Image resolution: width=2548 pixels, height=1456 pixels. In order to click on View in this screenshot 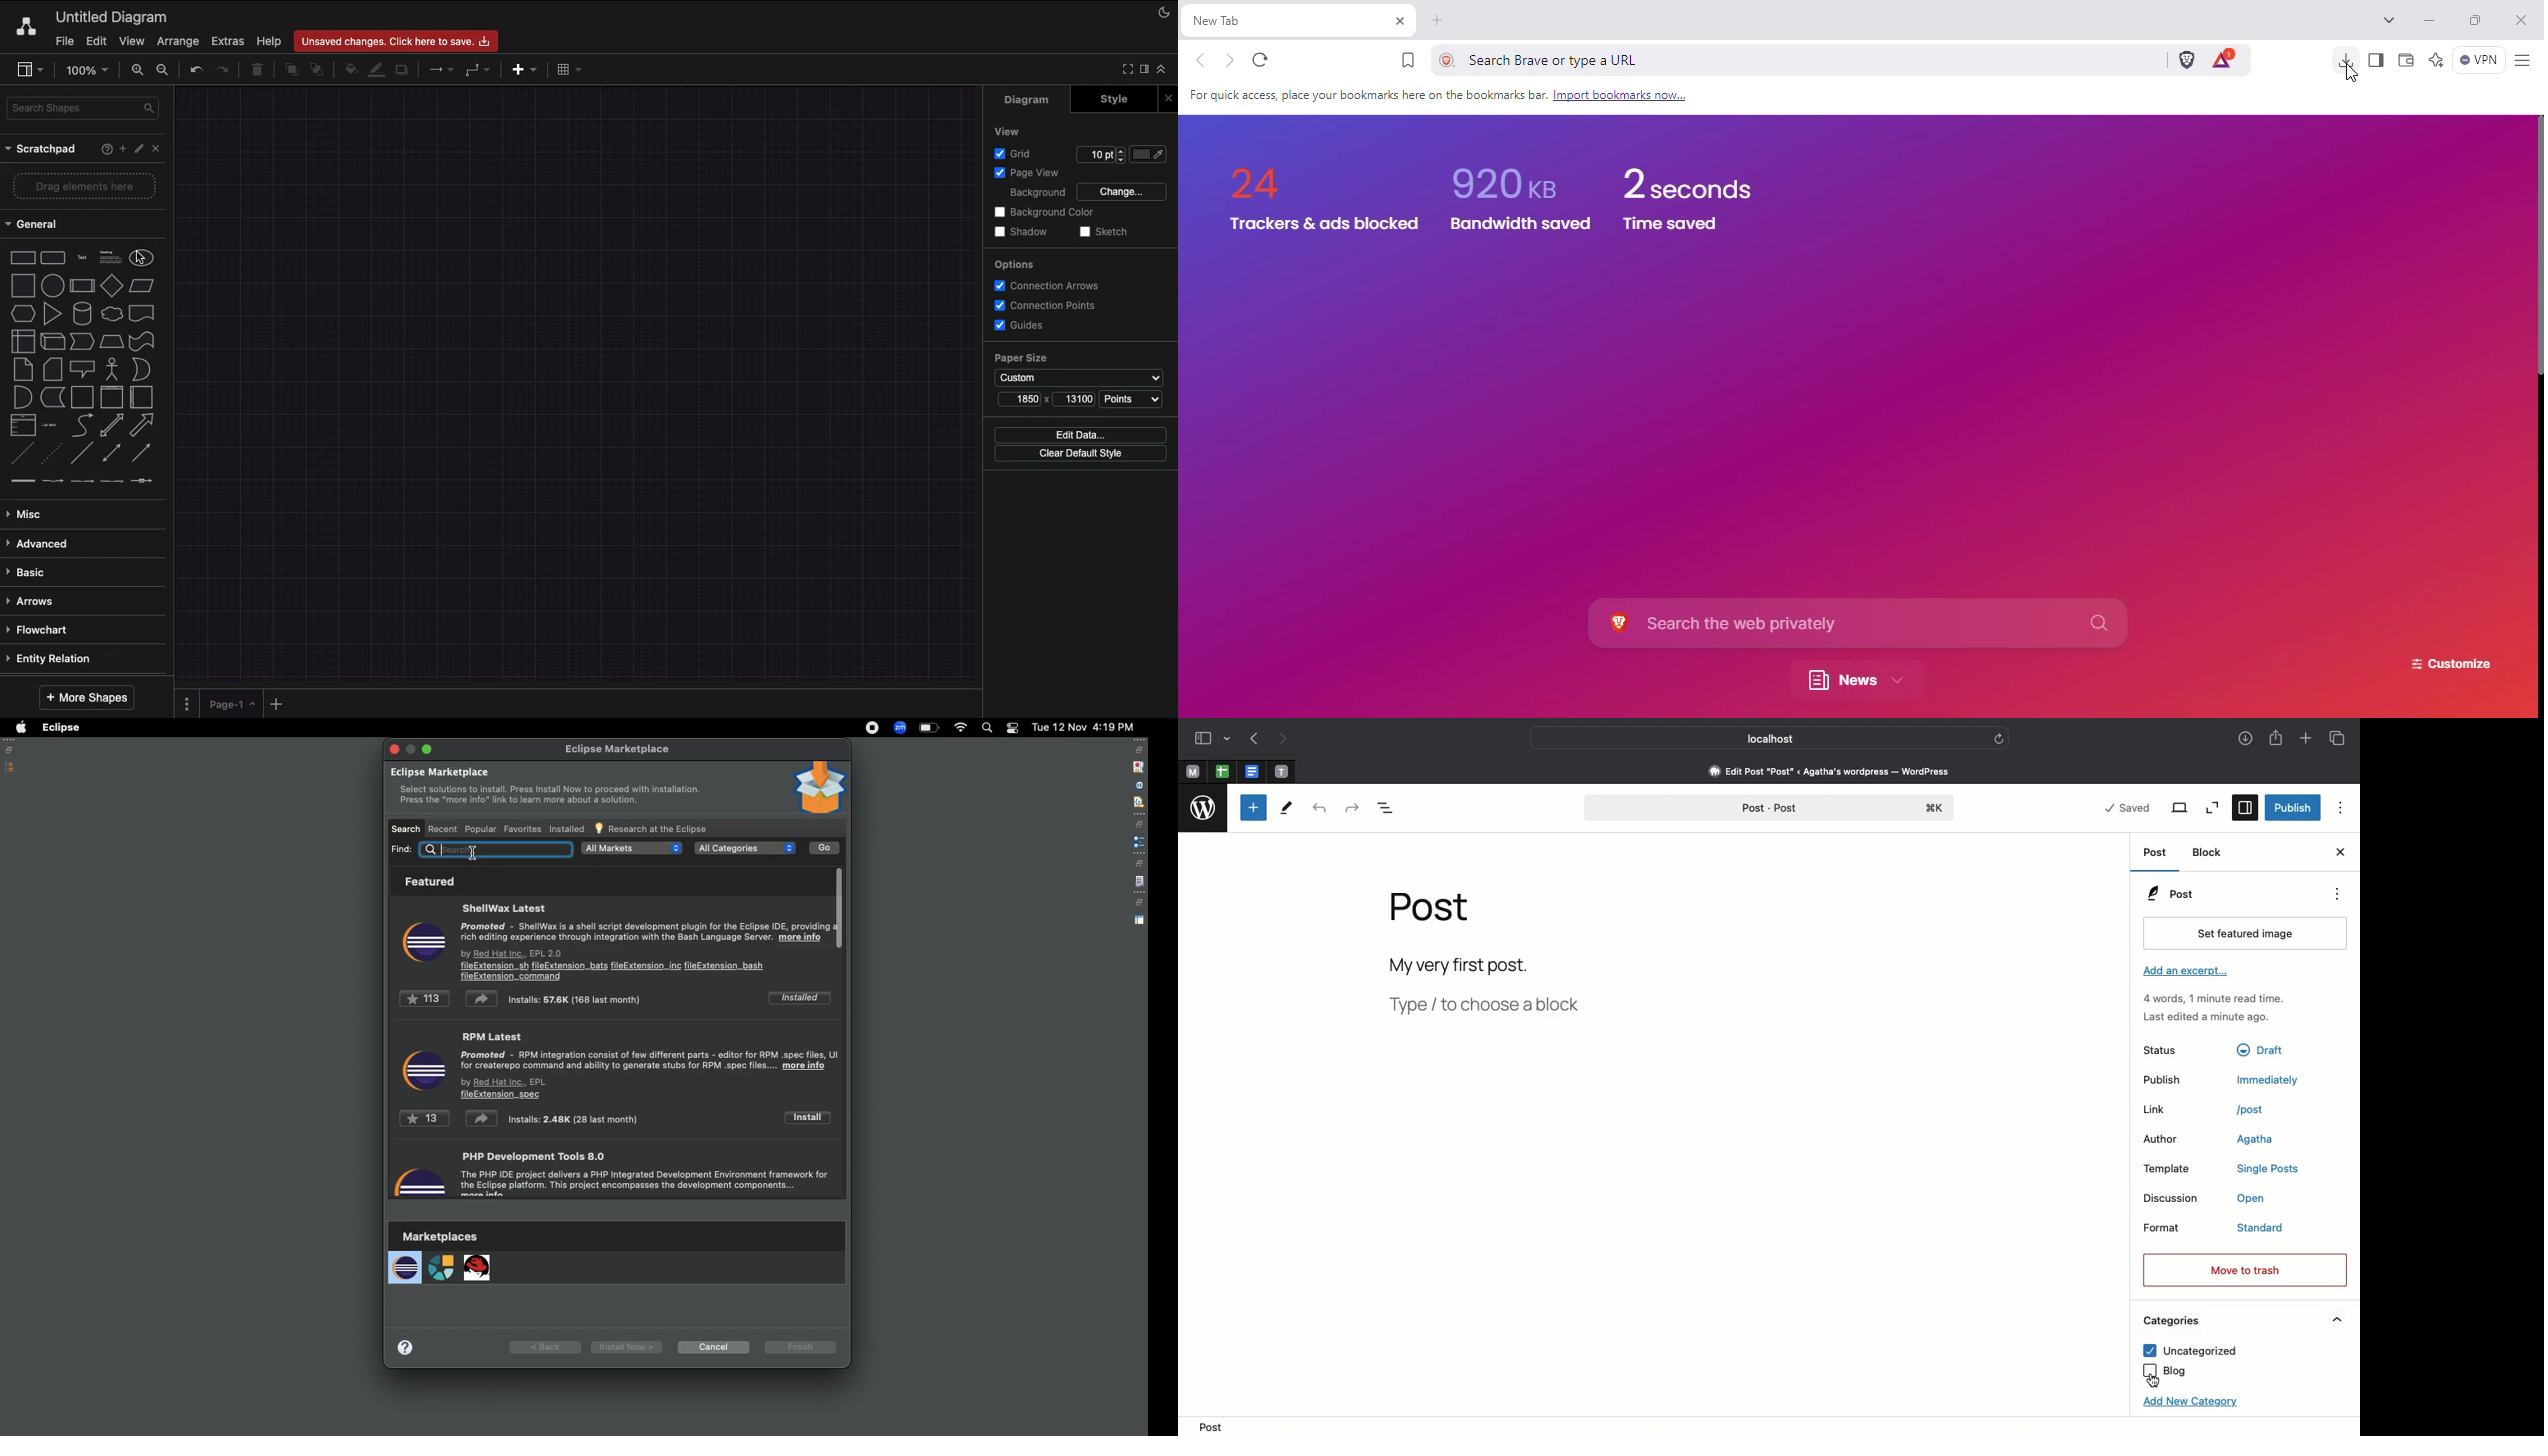, I will do `click(1009, 130)`.